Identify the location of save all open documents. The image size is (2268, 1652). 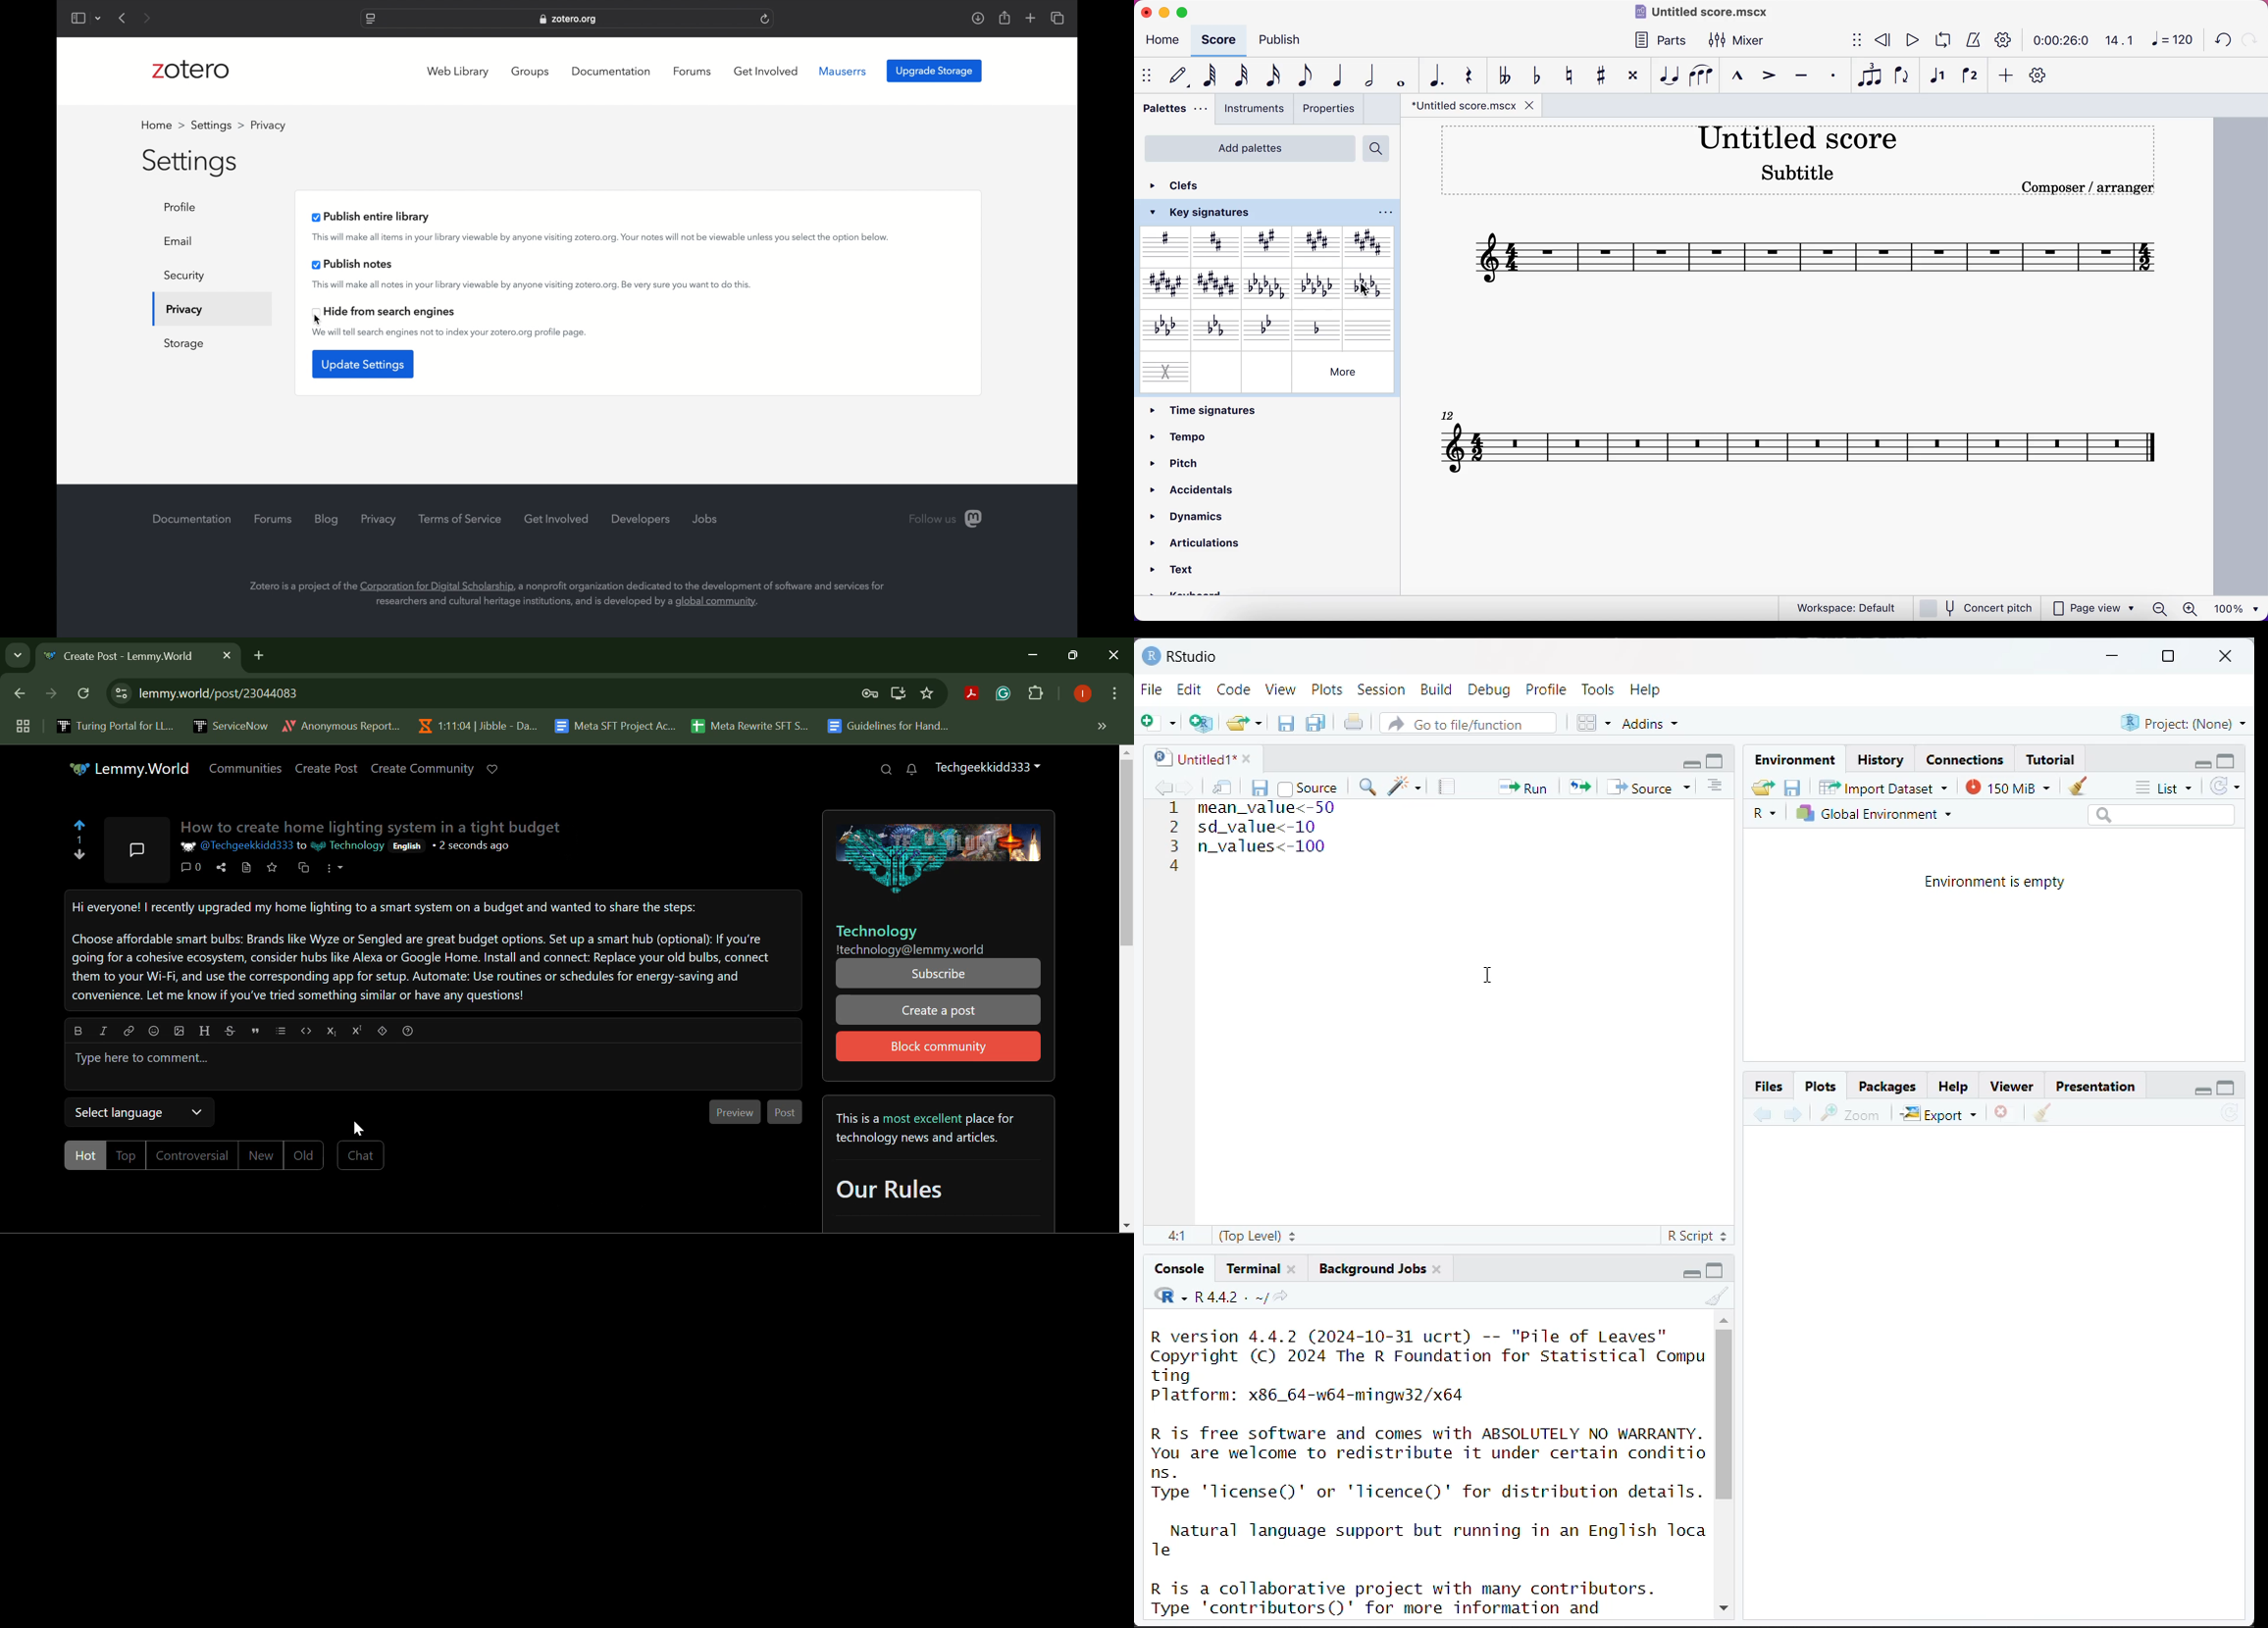
(1317, 723).